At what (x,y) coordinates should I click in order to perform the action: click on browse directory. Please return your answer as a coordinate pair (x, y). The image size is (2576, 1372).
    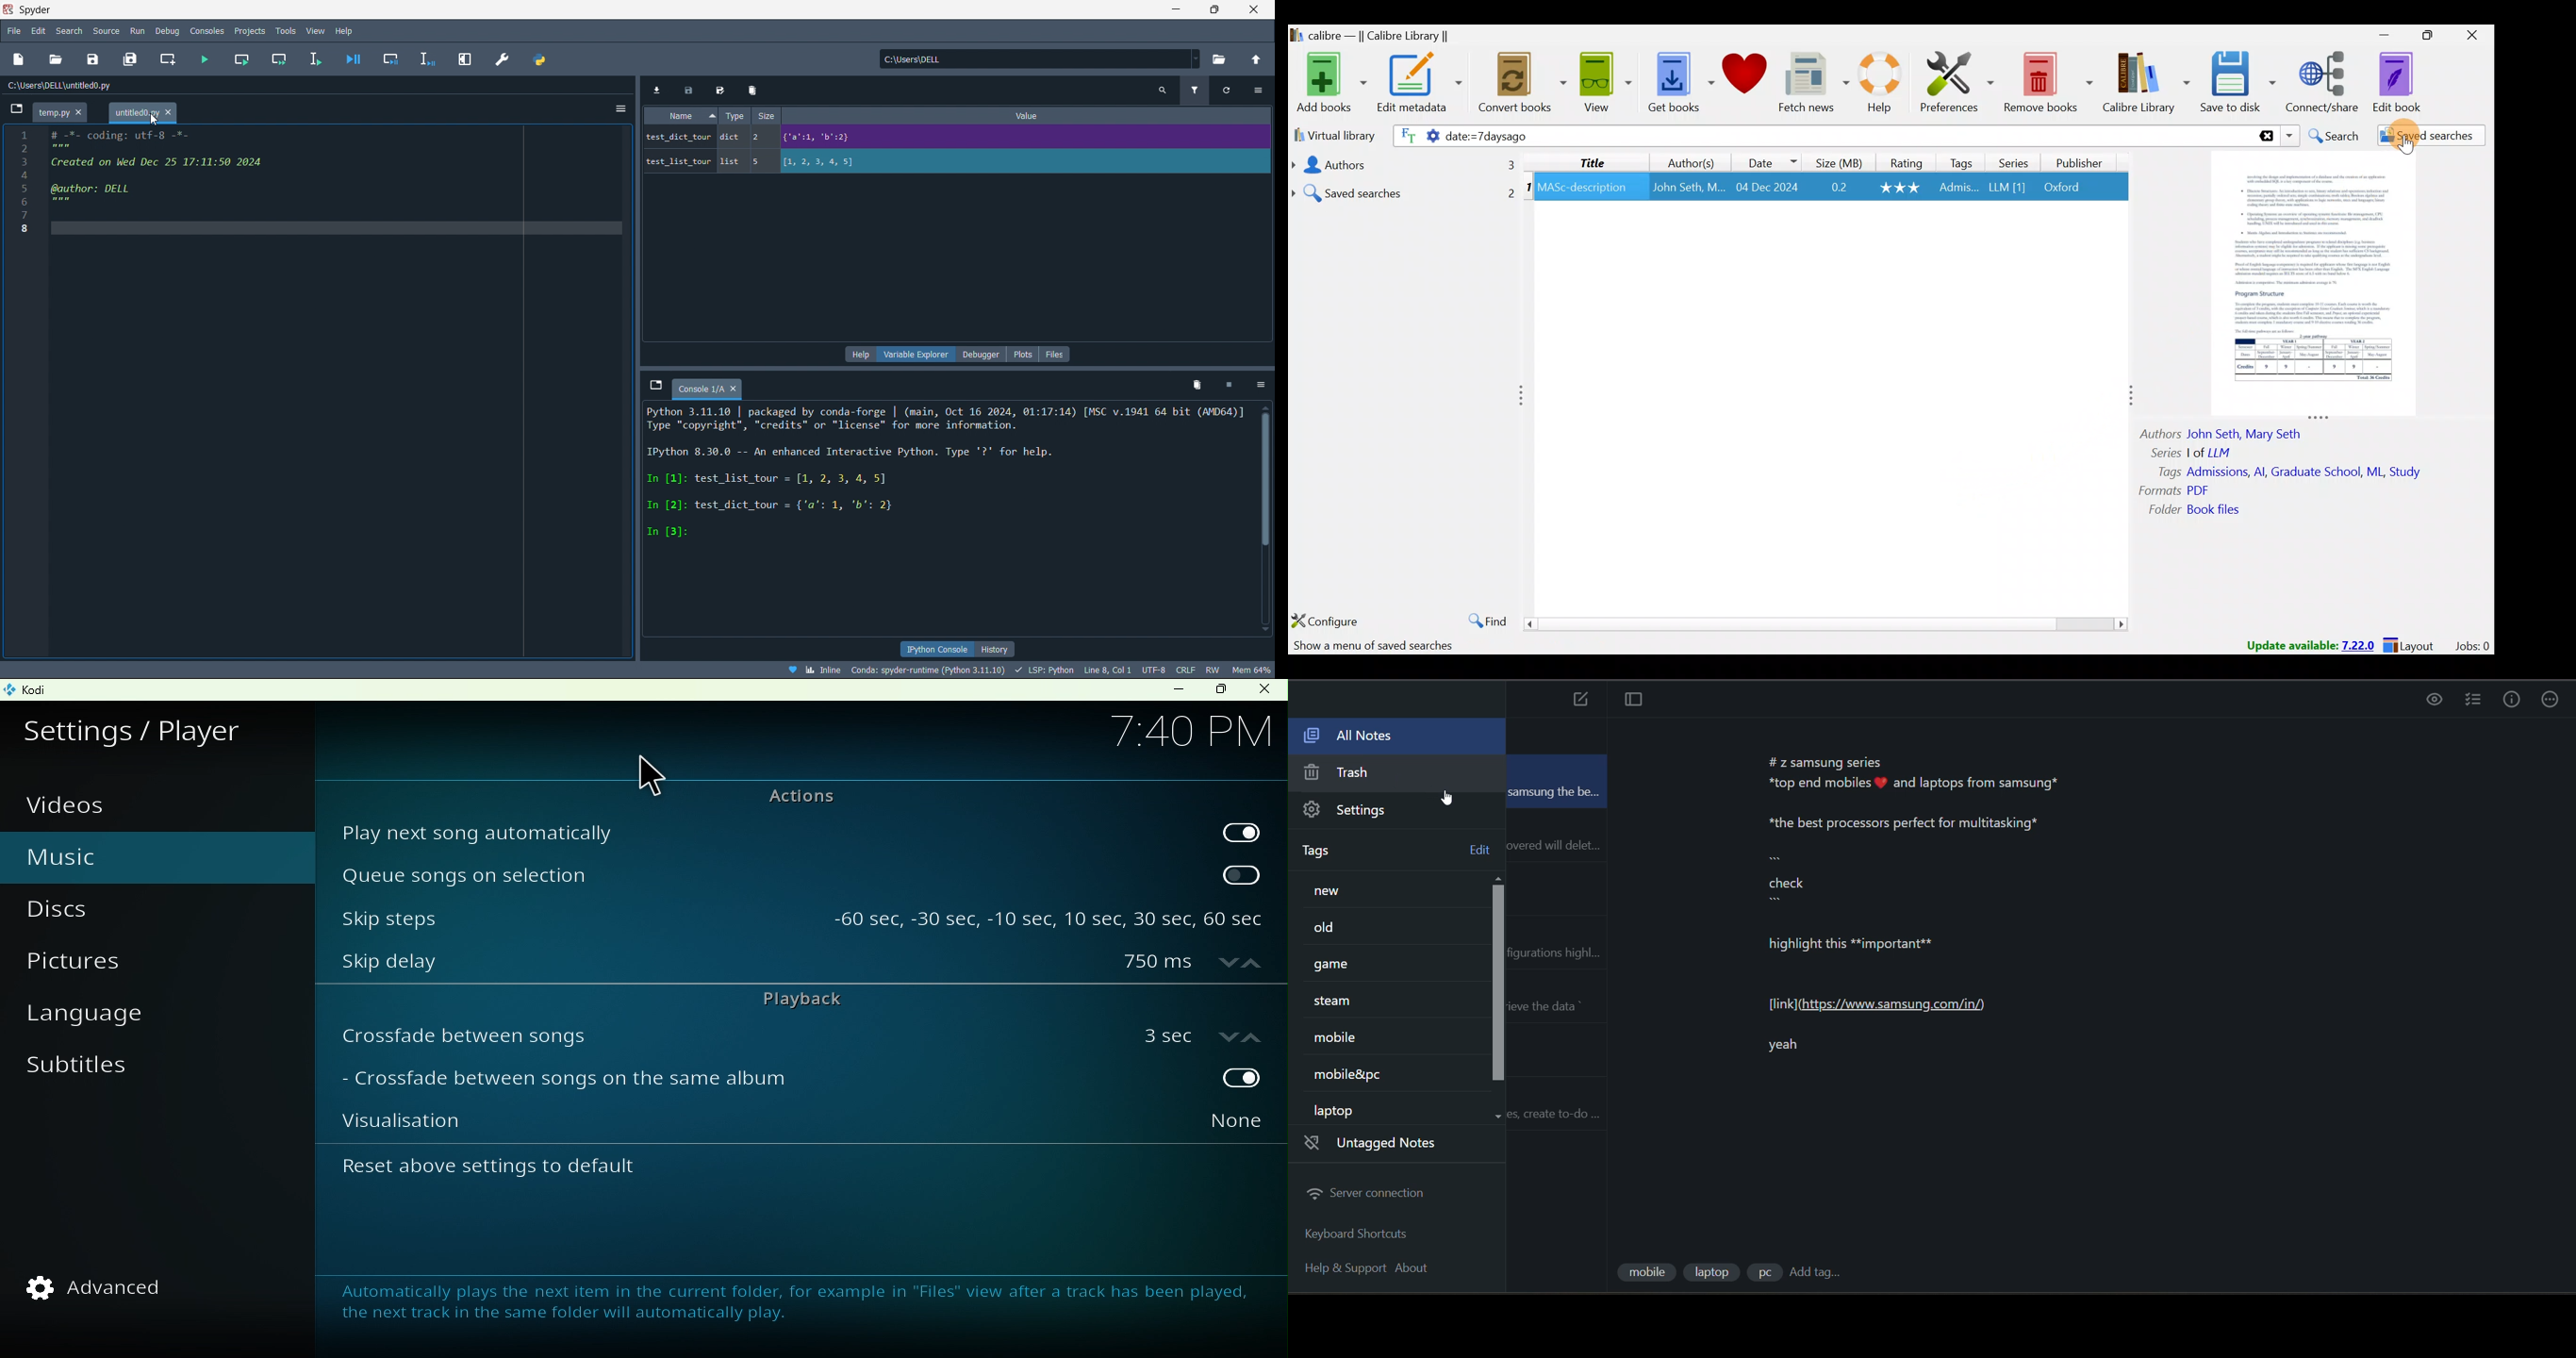
    Looking at the image, I should click on (1222, 60).